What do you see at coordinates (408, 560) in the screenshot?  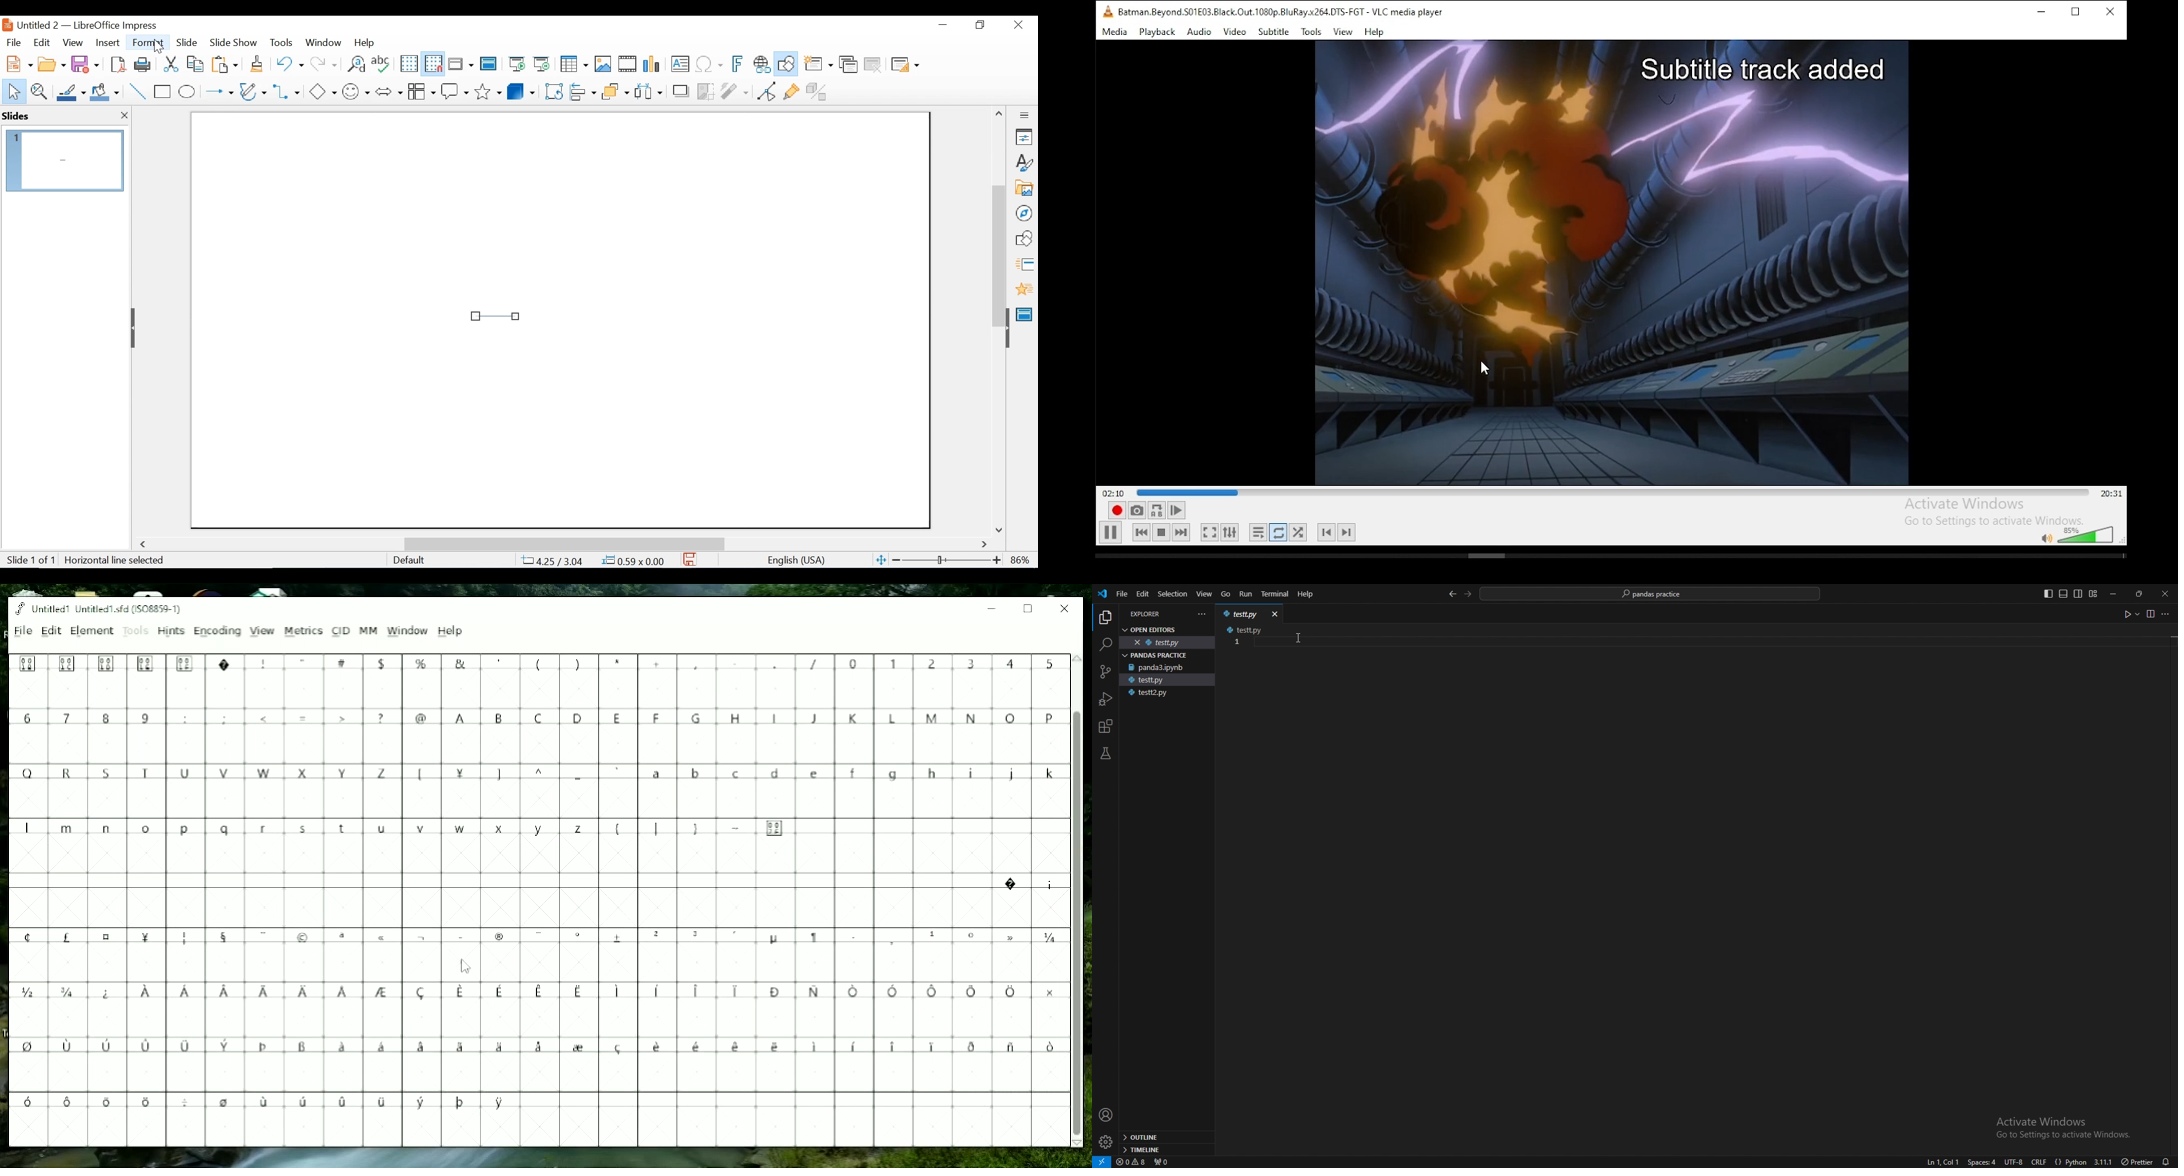 I see `Default` at bounding box center [408, 560].